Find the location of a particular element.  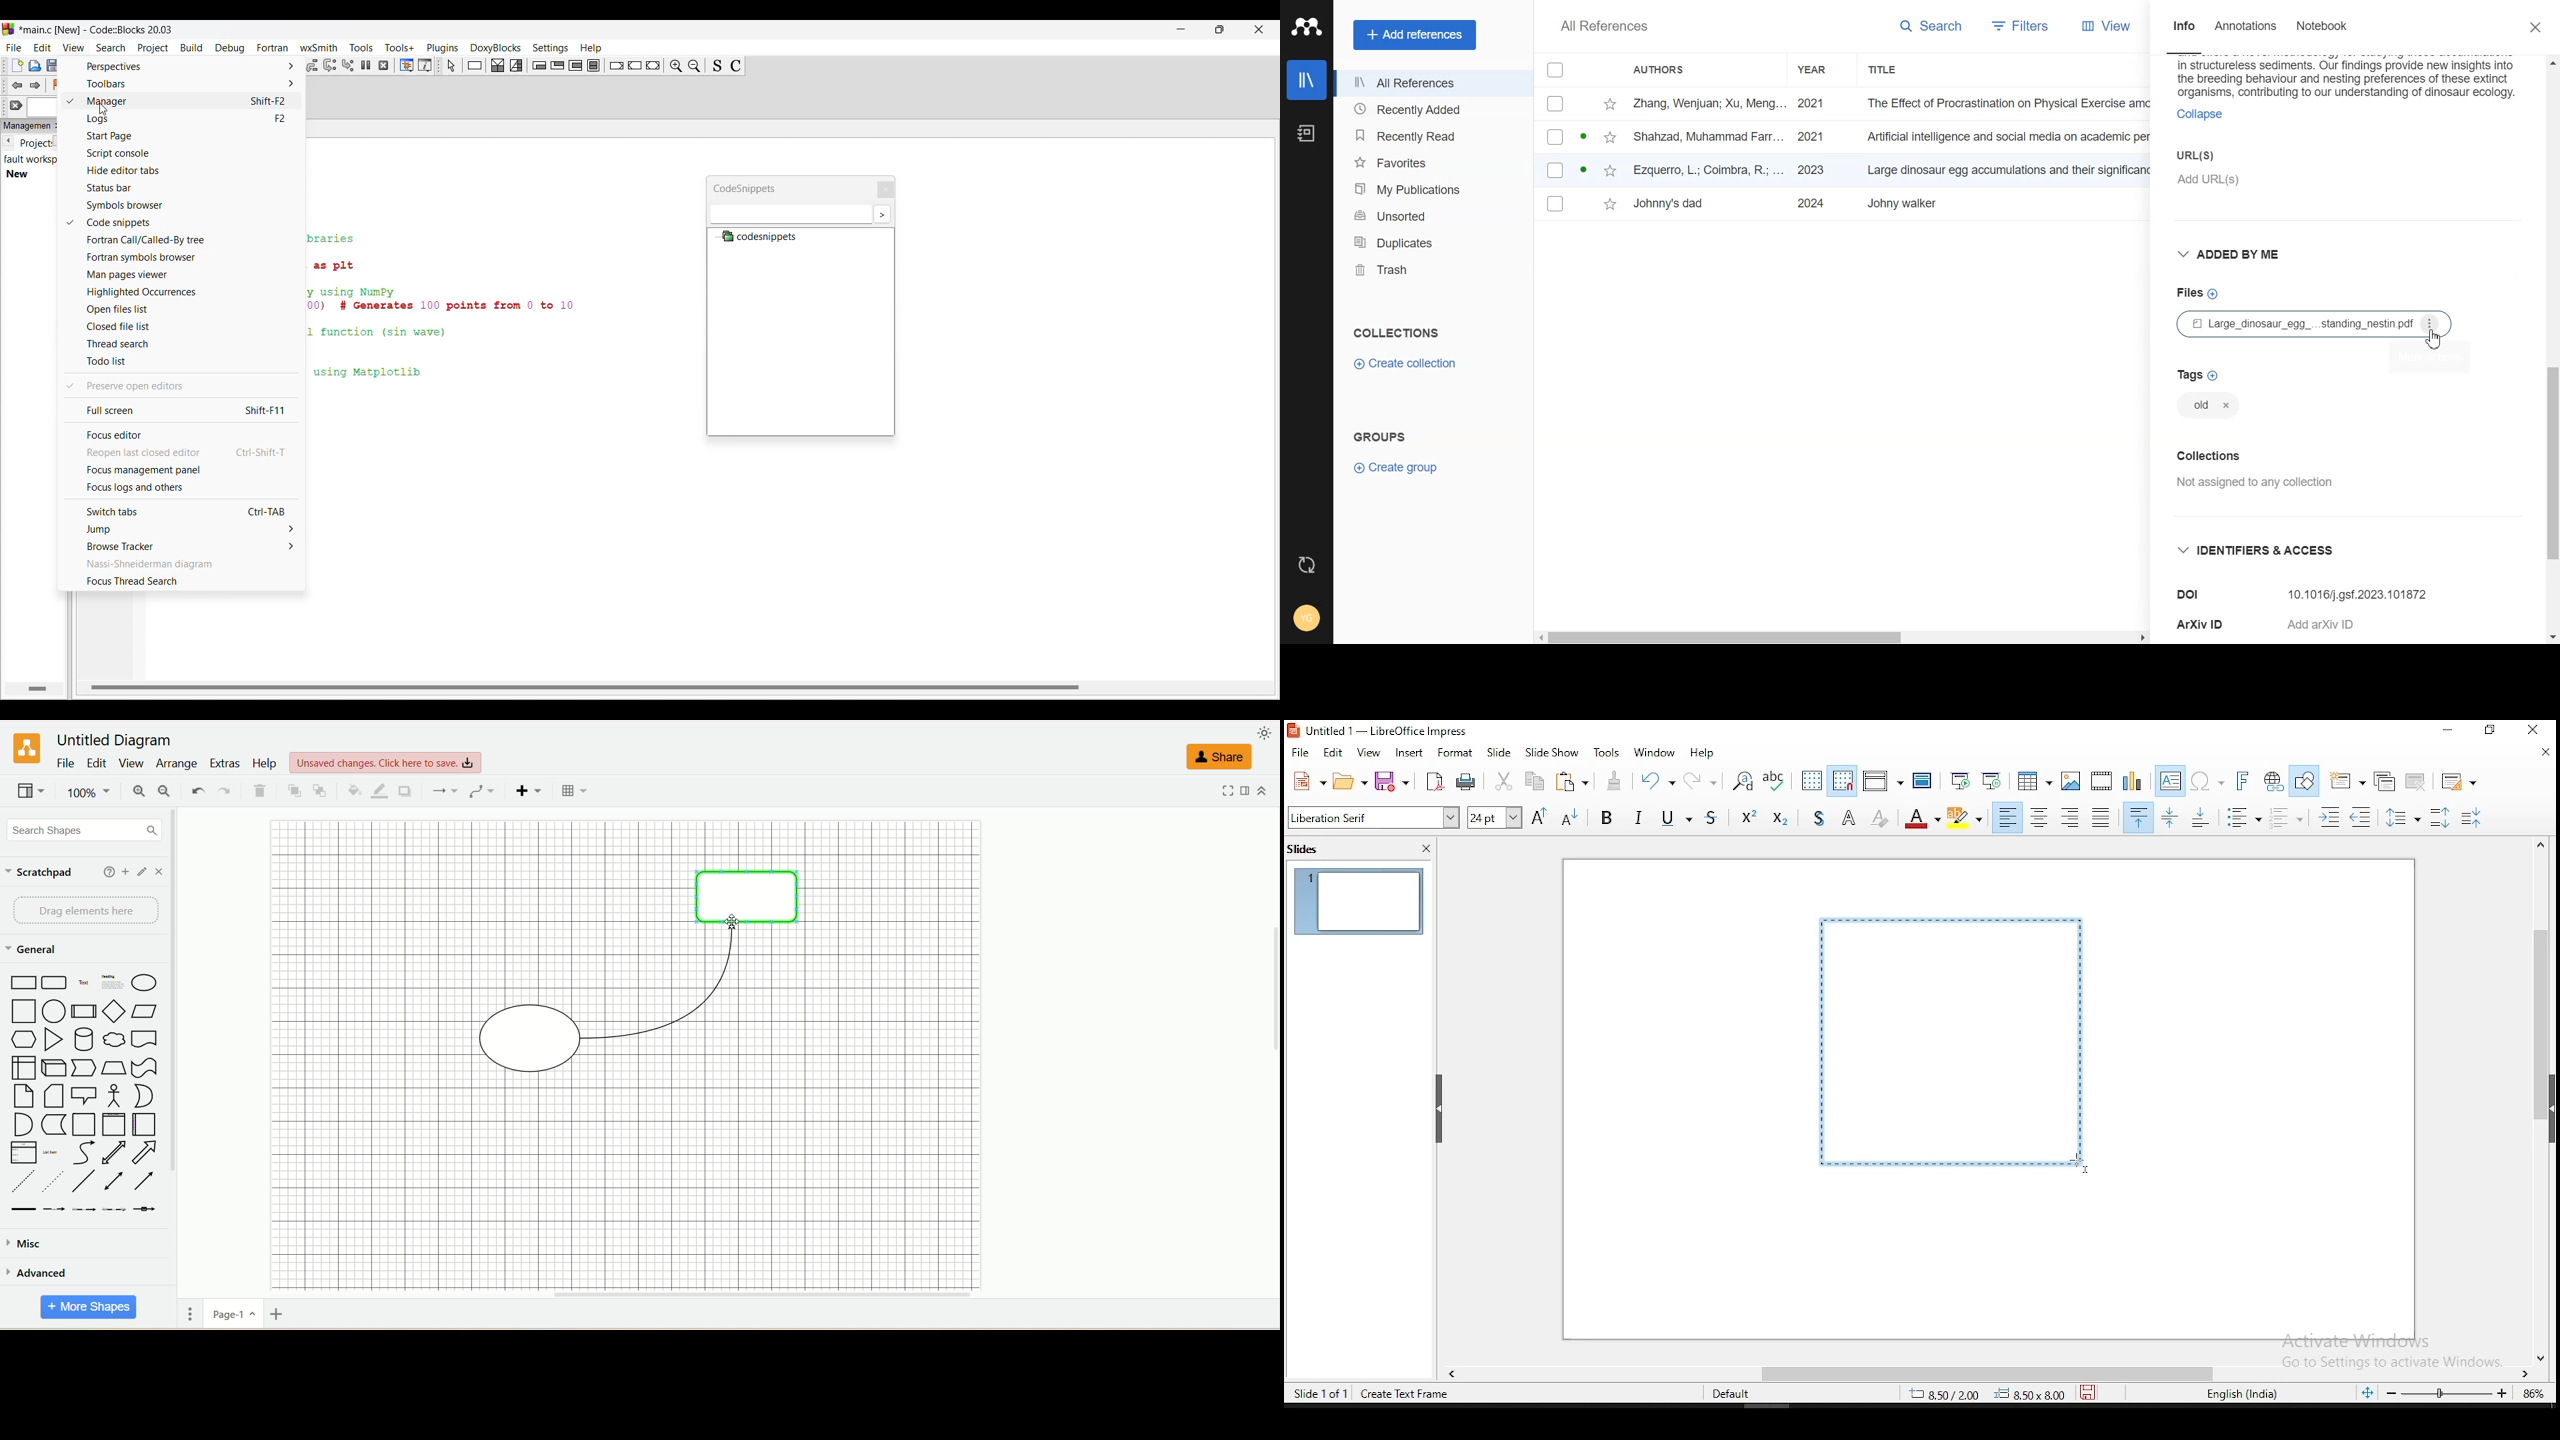

general is located at coordinates (33, 951).